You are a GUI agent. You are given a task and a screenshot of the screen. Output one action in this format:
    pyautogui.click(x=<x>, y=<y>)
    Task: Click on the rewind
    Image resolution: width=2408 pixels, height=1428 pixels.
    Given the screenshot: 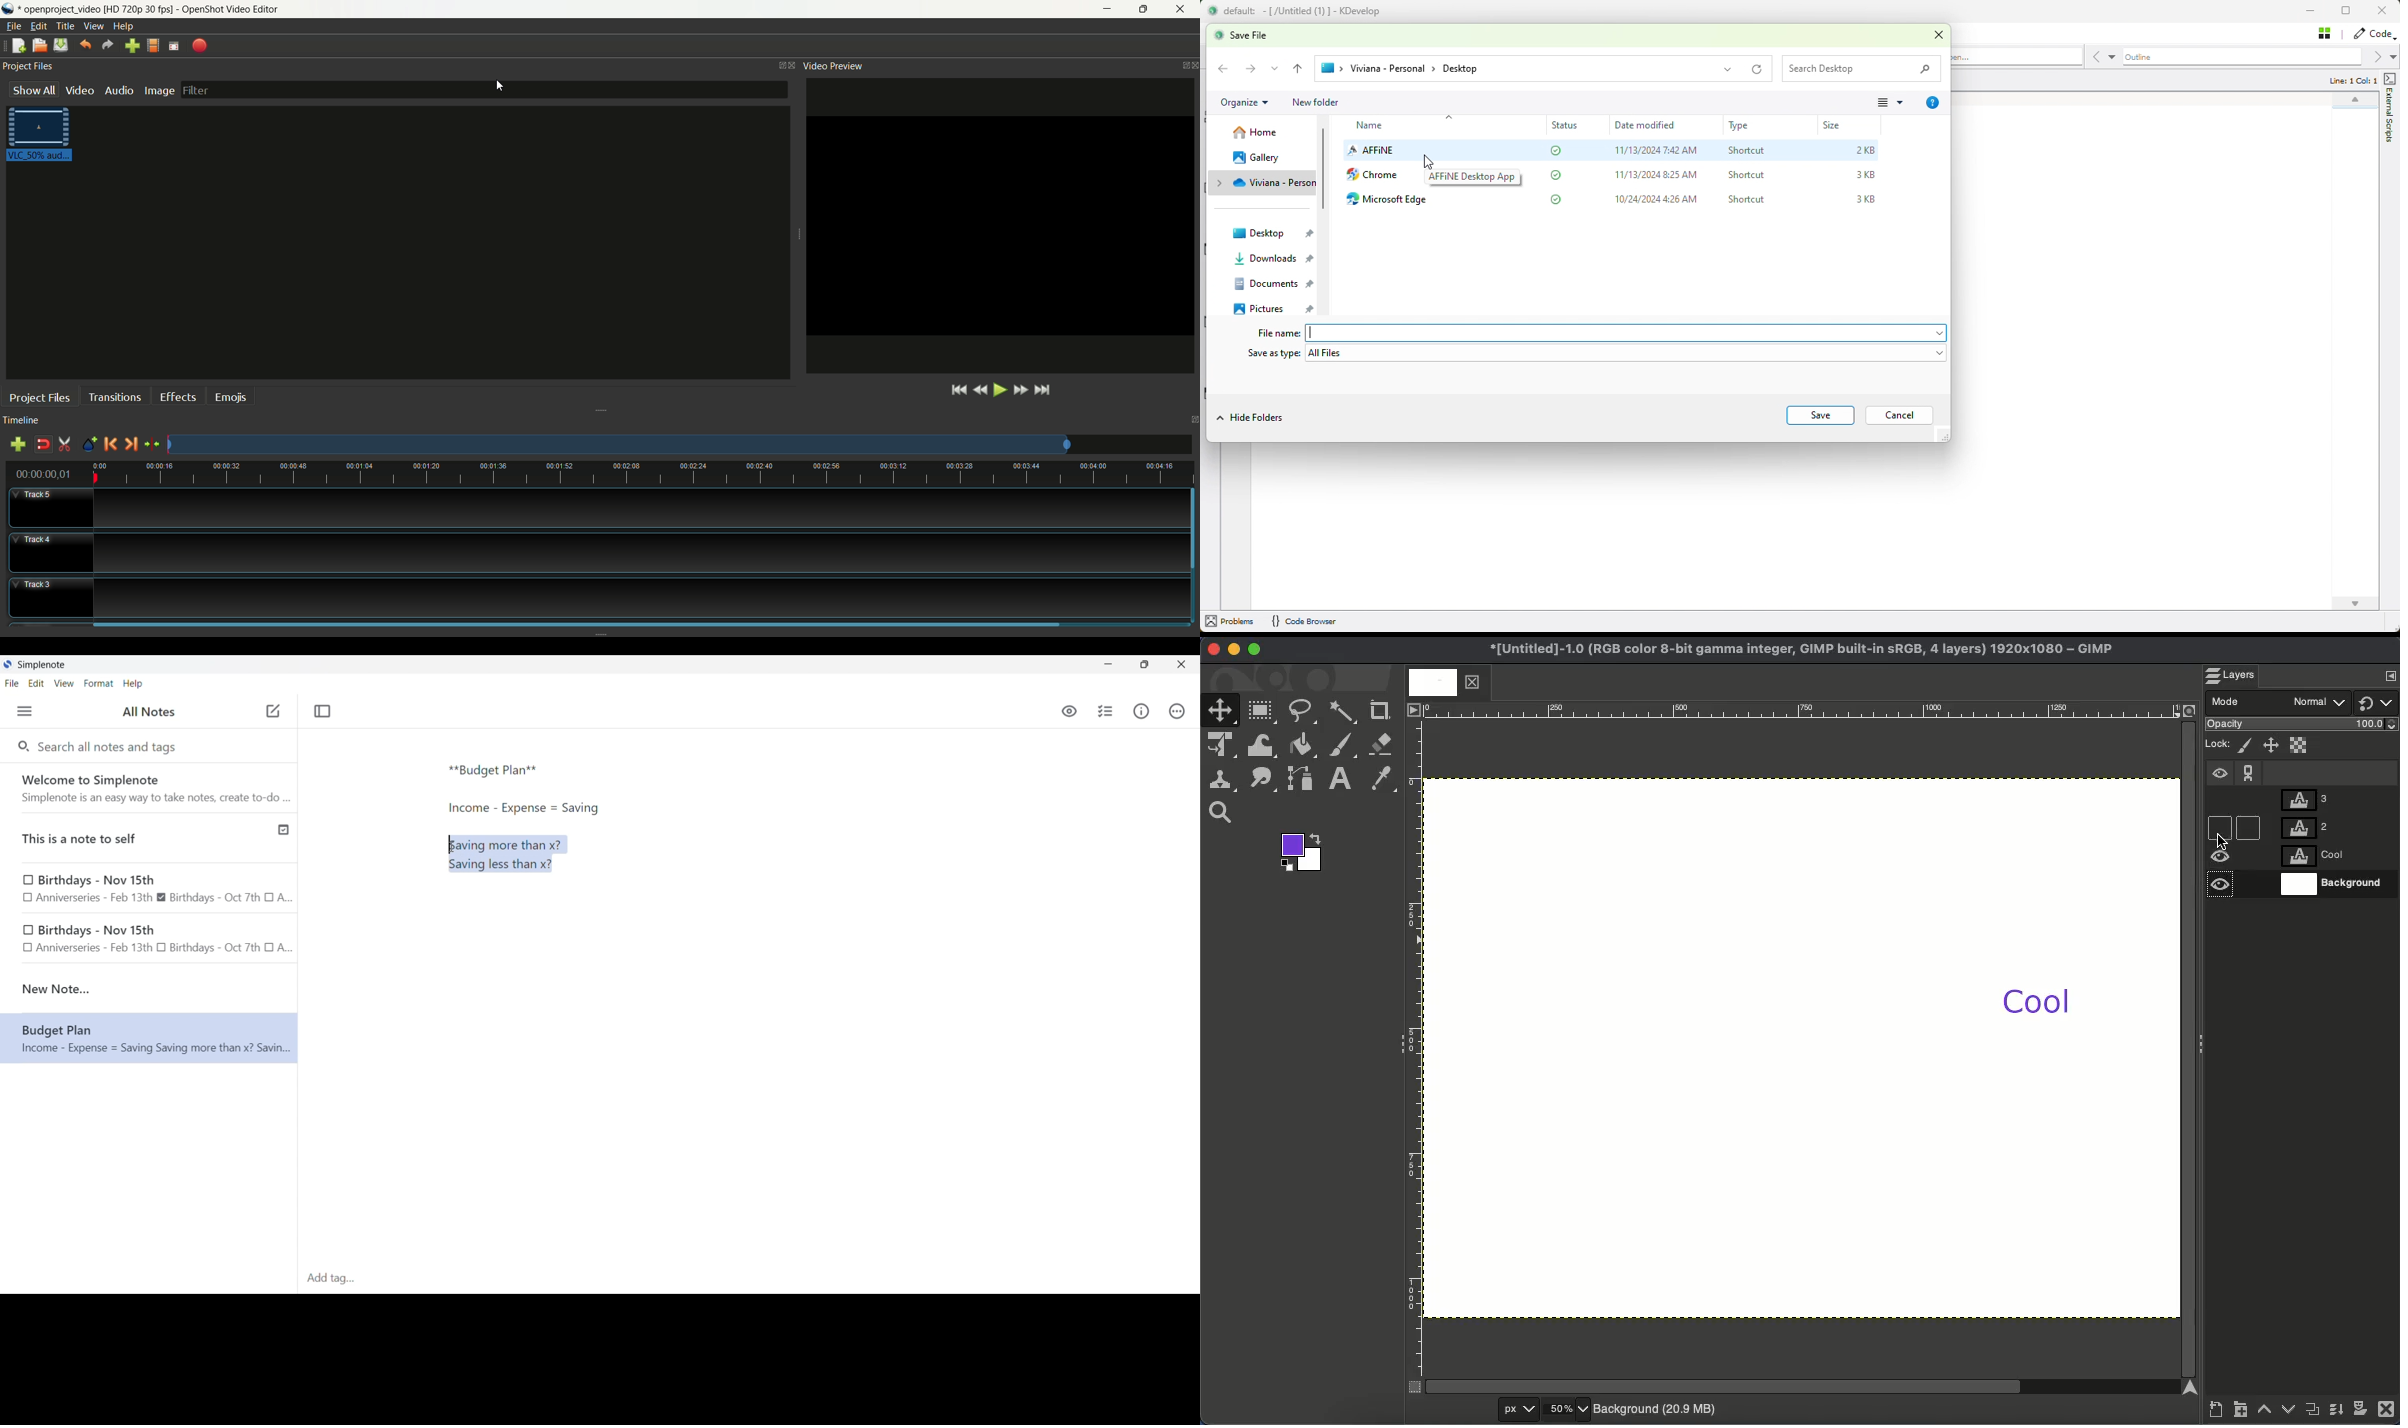 What is the action you would take?
    pyautogui.click(x=981, y=389)
    